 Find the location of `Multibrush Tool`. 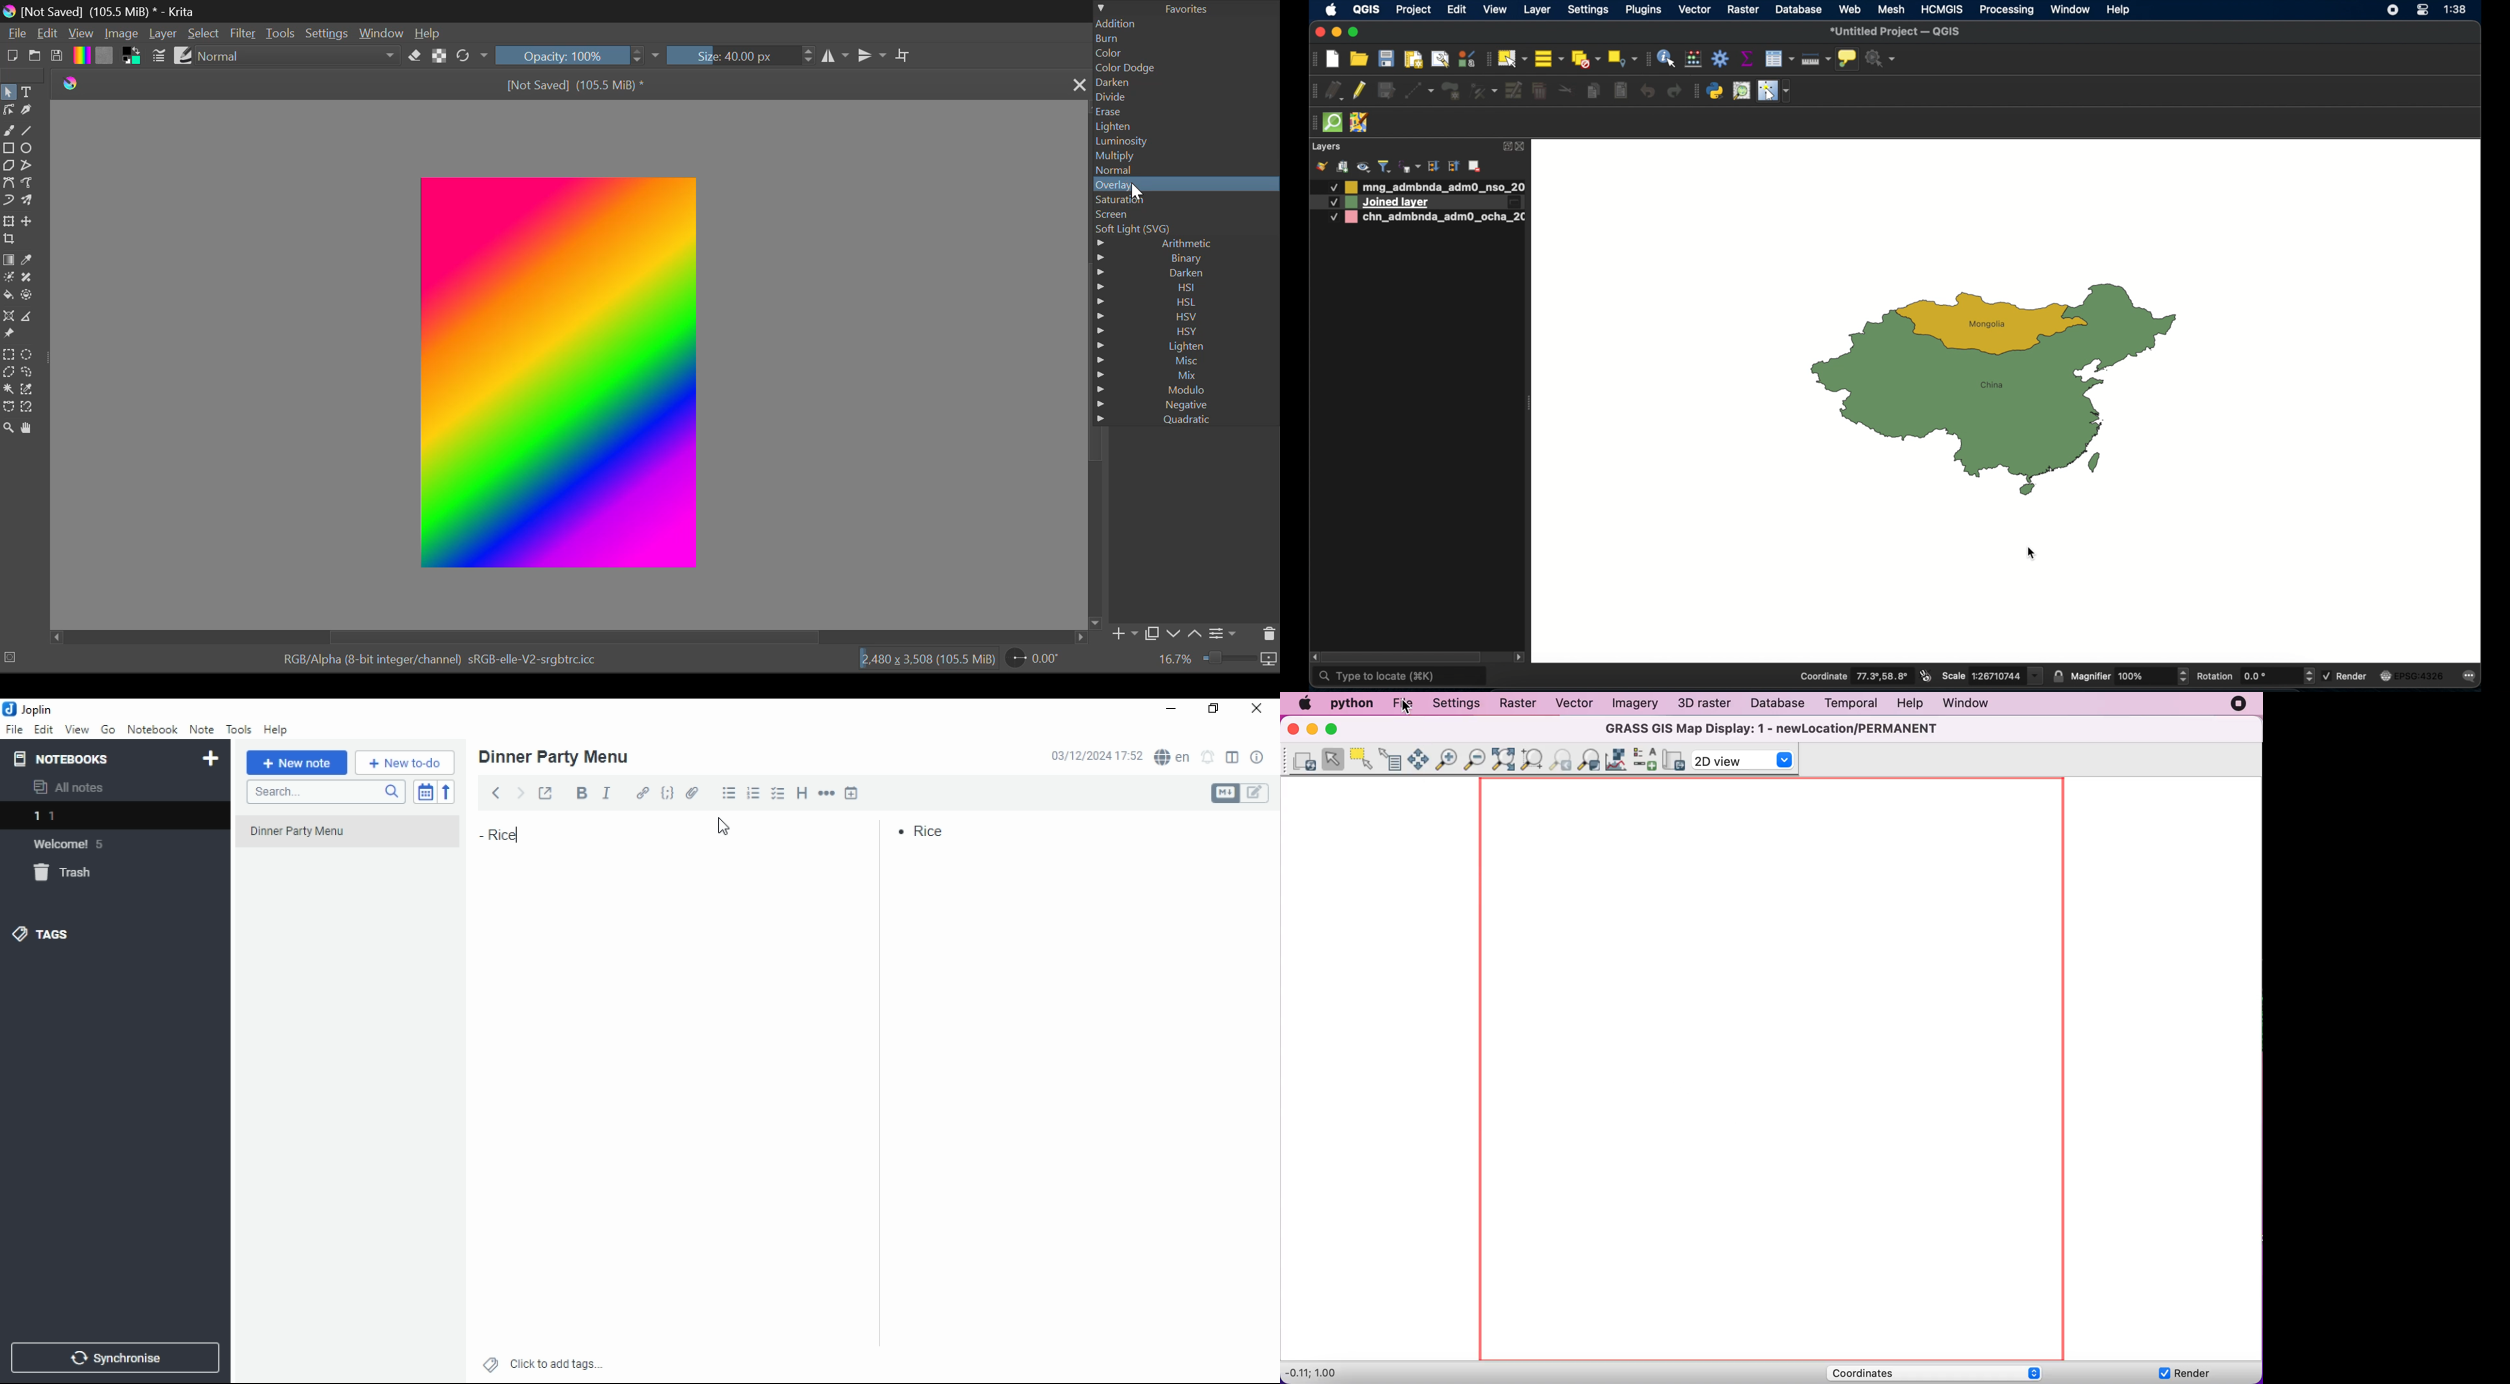

Multibrush Tool is located at coordinates (28, 199).